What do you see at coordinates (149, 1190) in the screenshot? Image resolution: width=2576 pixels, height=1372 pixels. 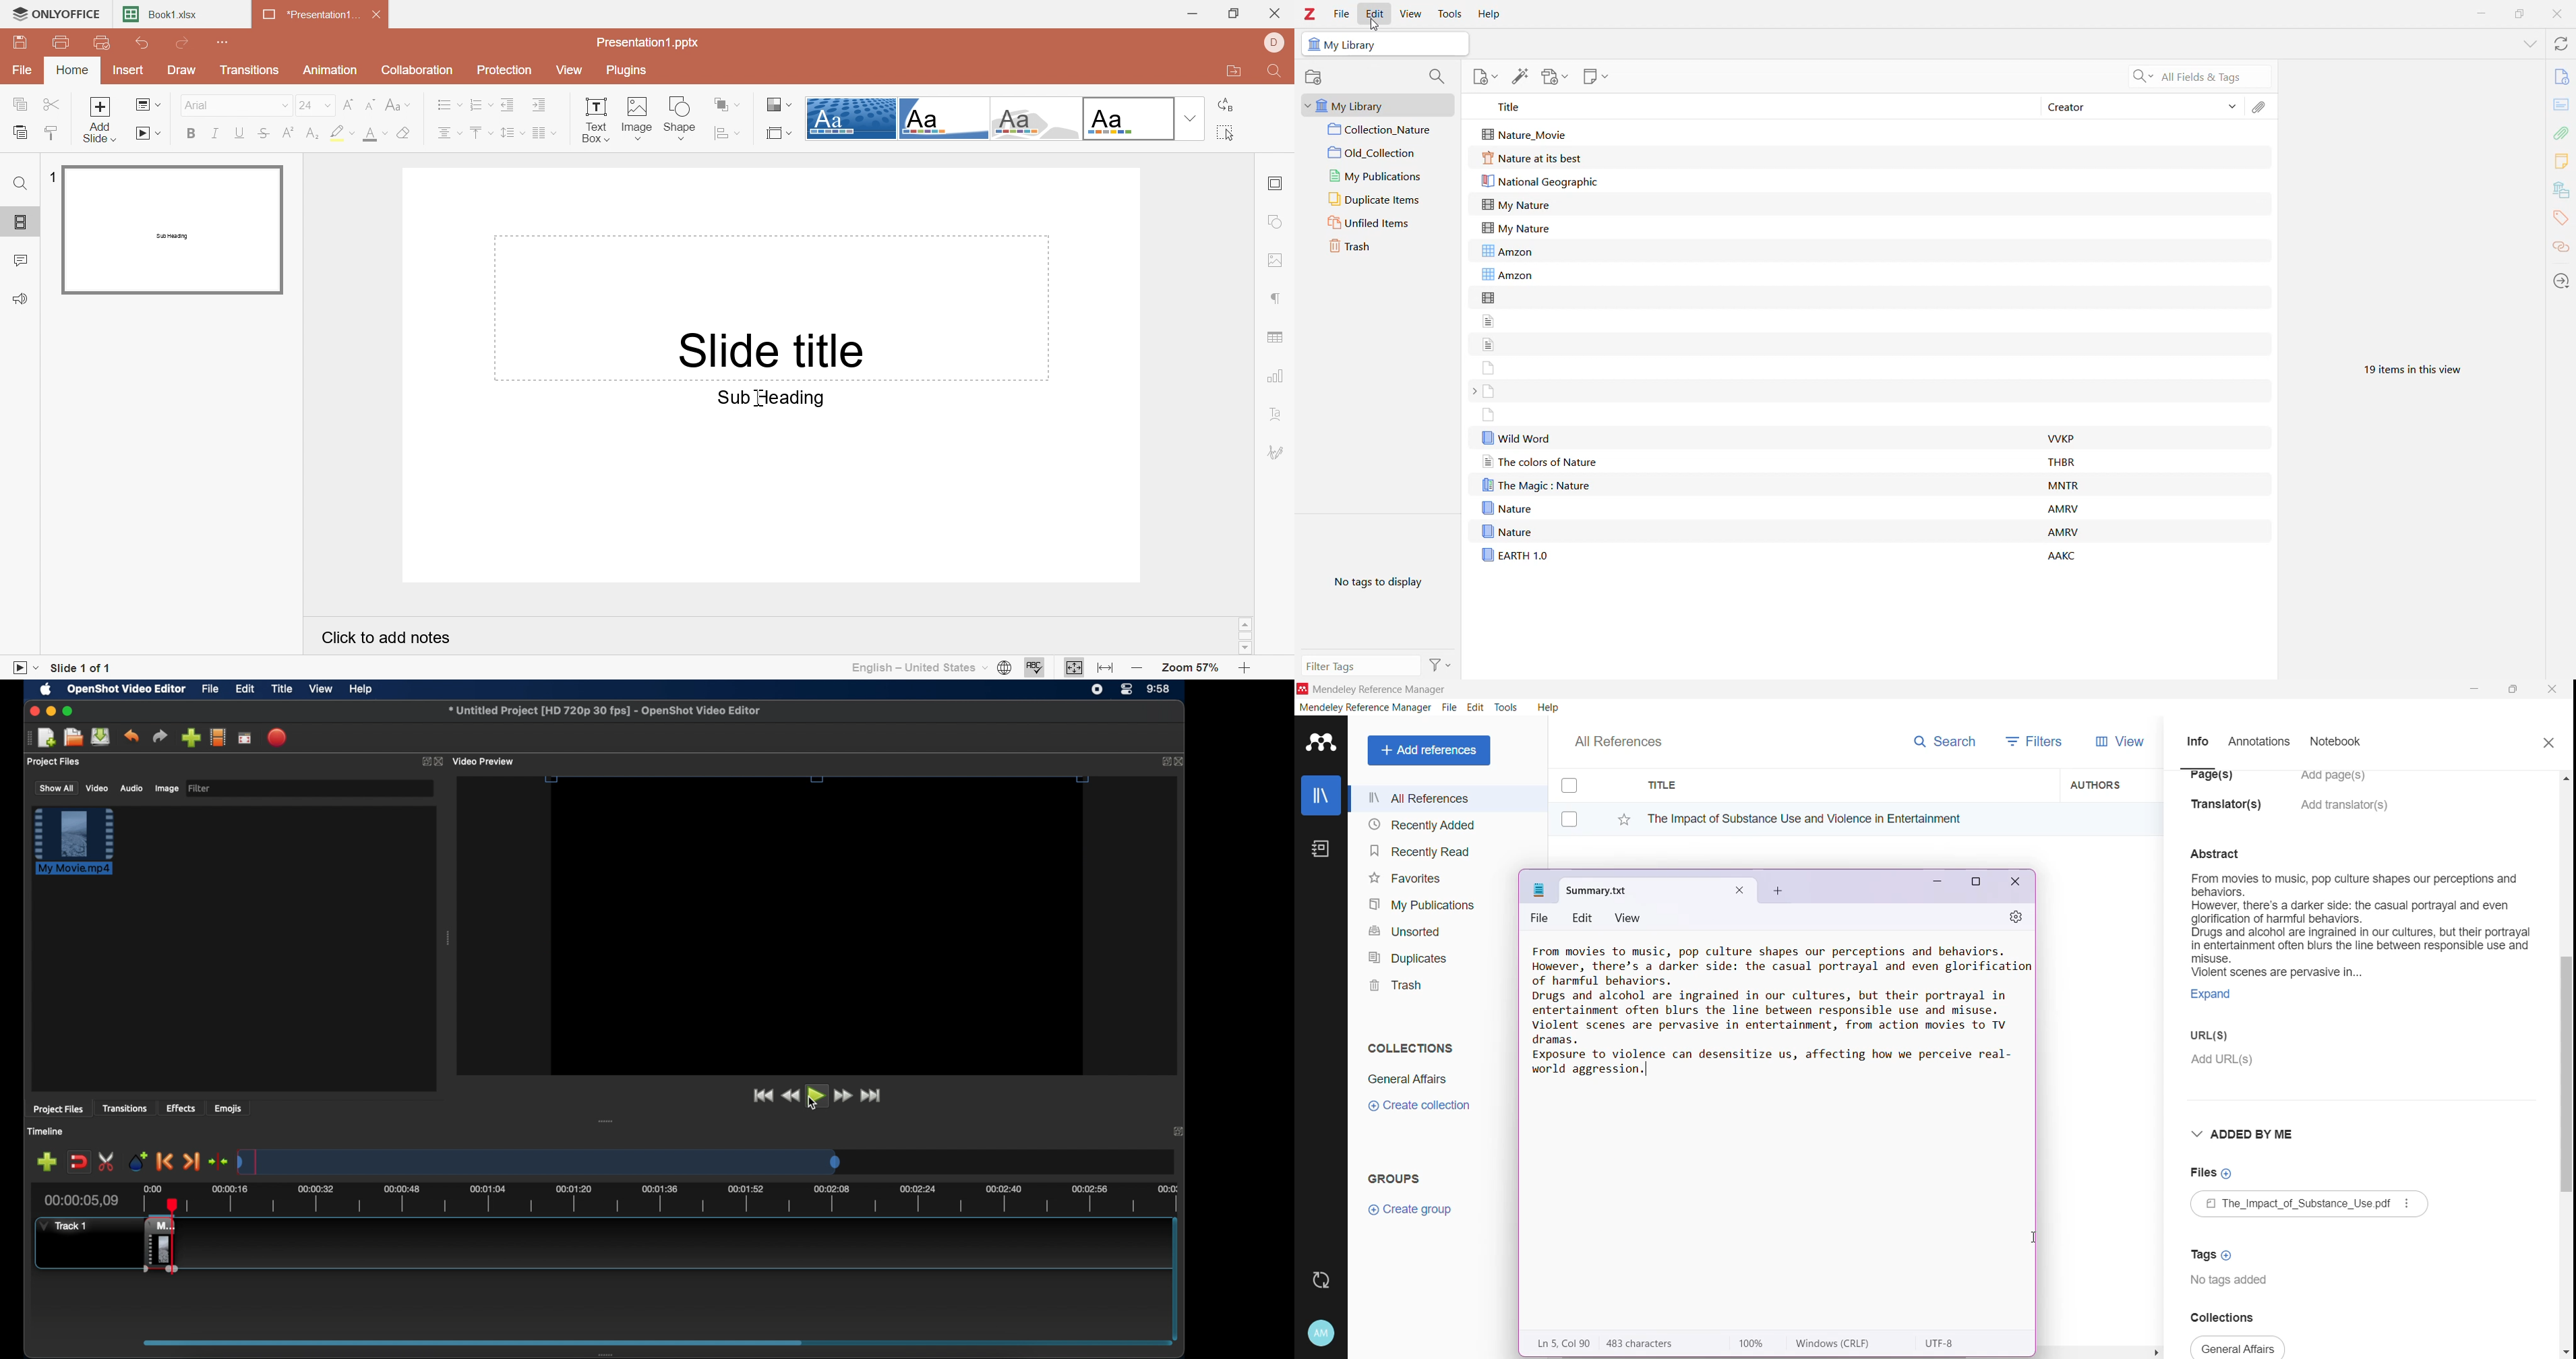 I see `0.00` at bounding box center [149, 1190].